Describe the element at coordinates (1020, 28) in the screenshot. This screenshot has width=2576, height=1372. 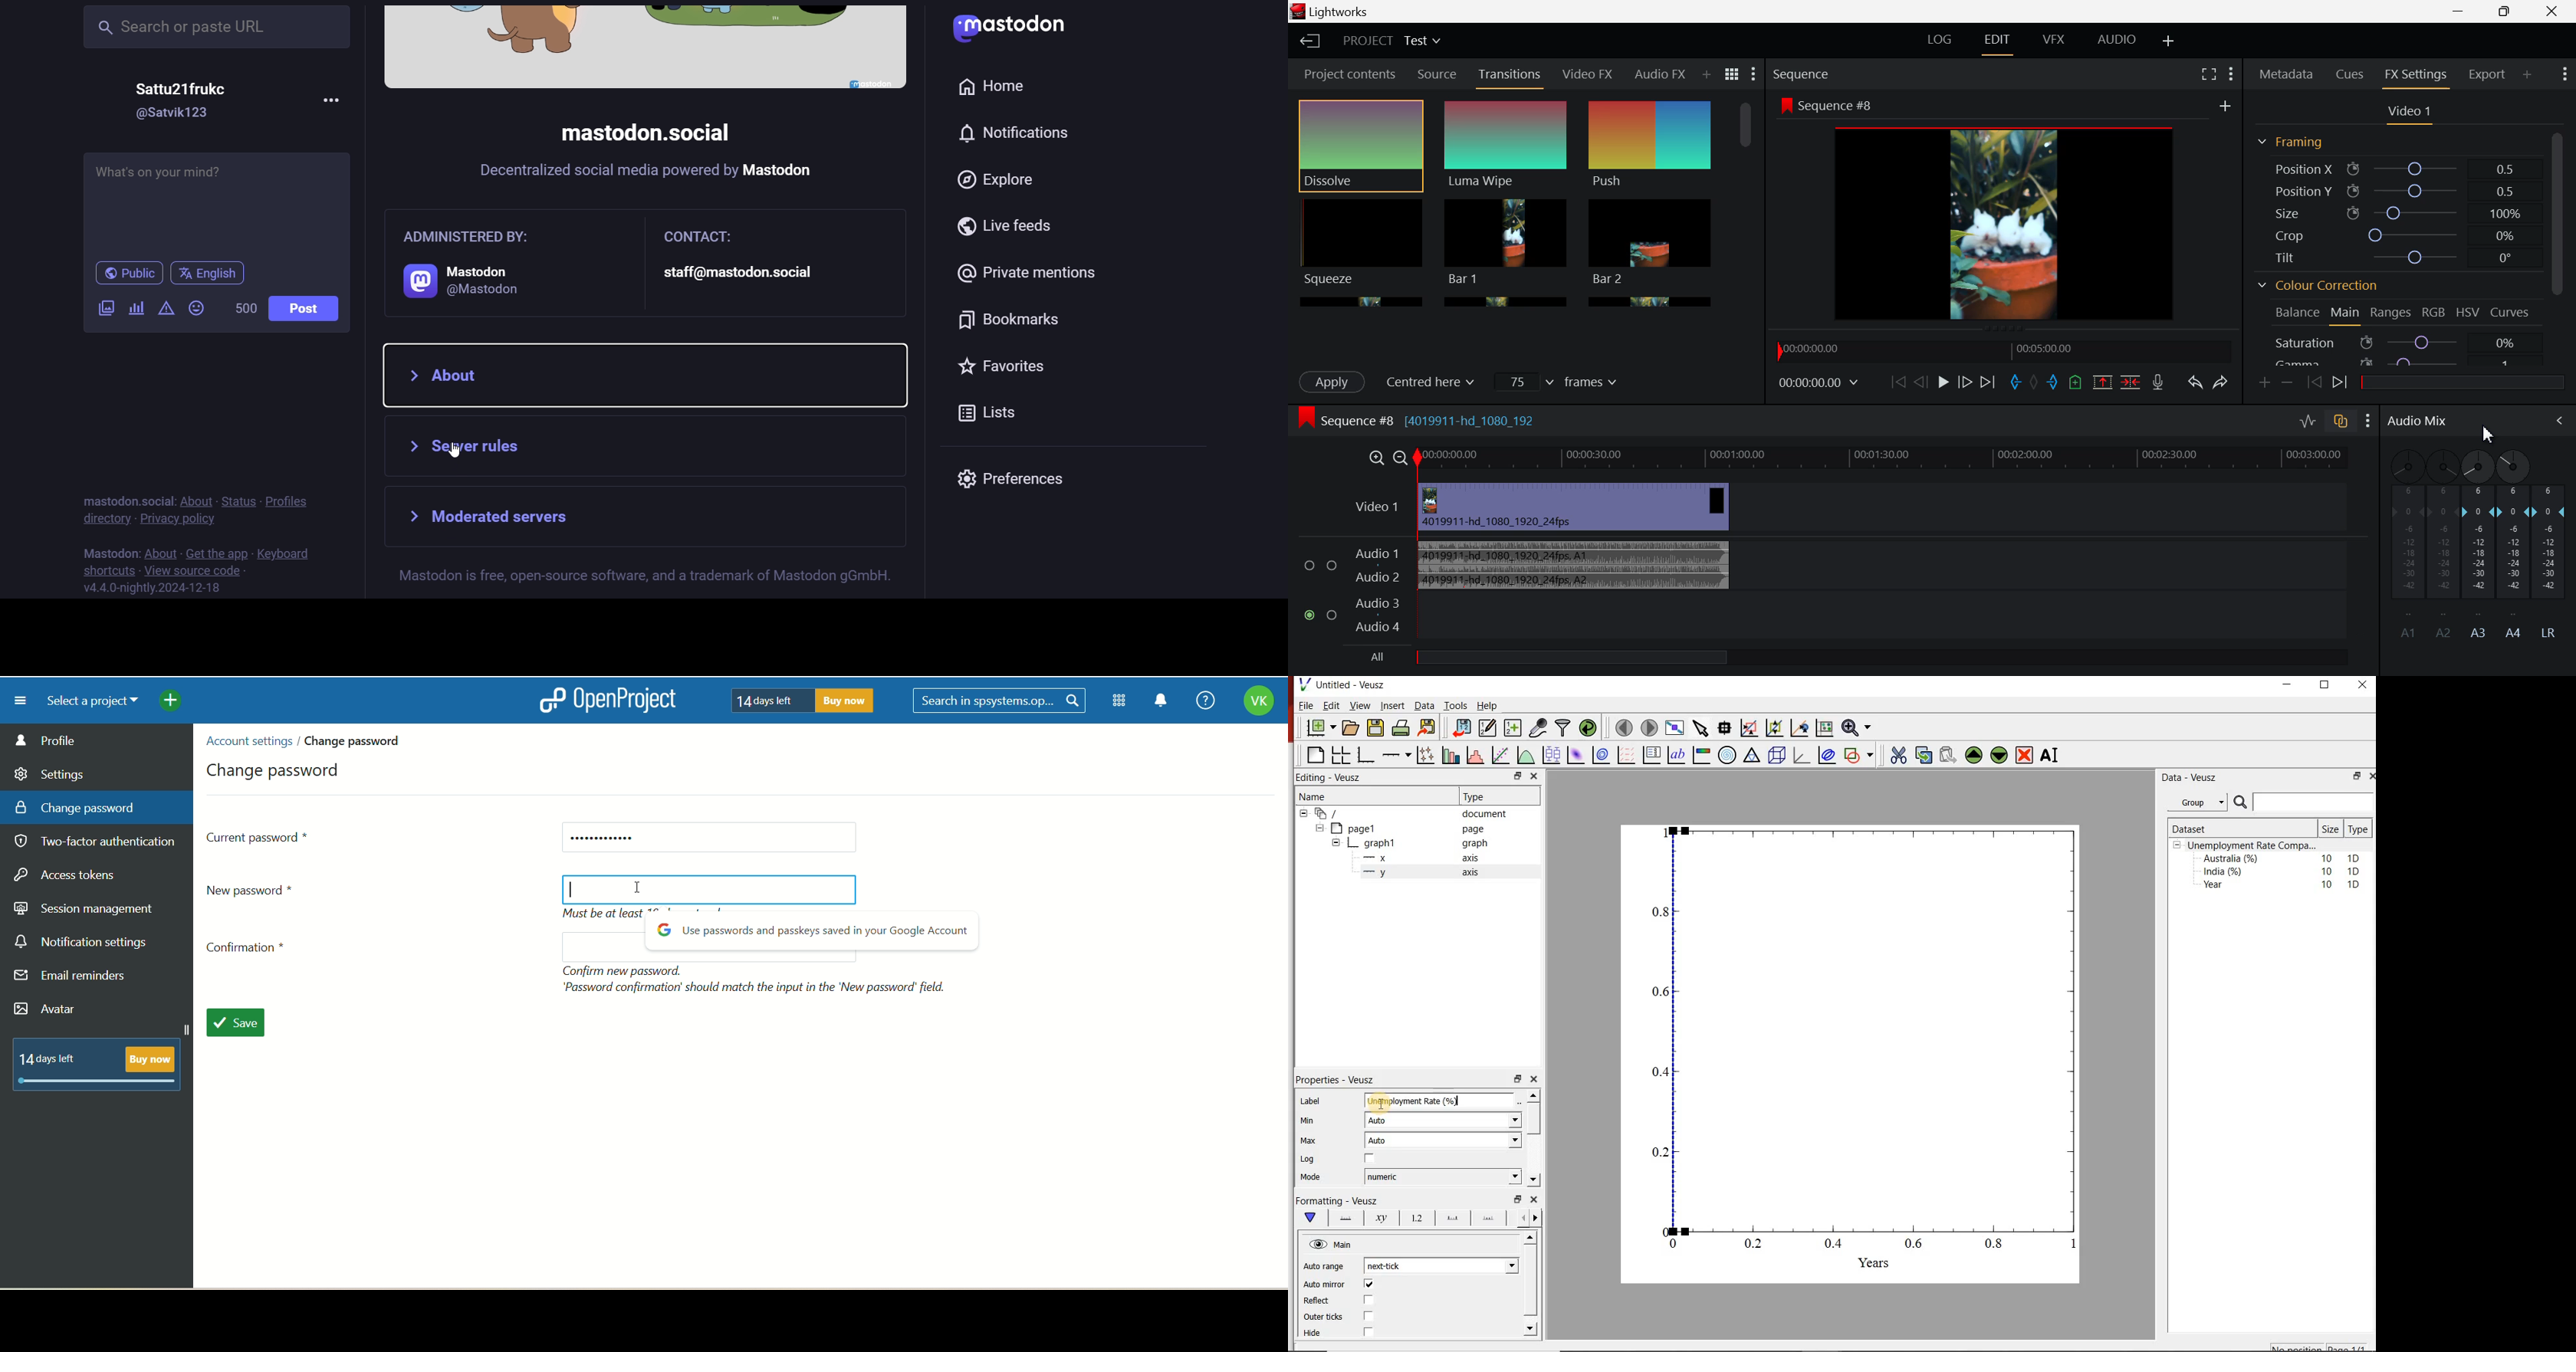
I see `logo` at that location.